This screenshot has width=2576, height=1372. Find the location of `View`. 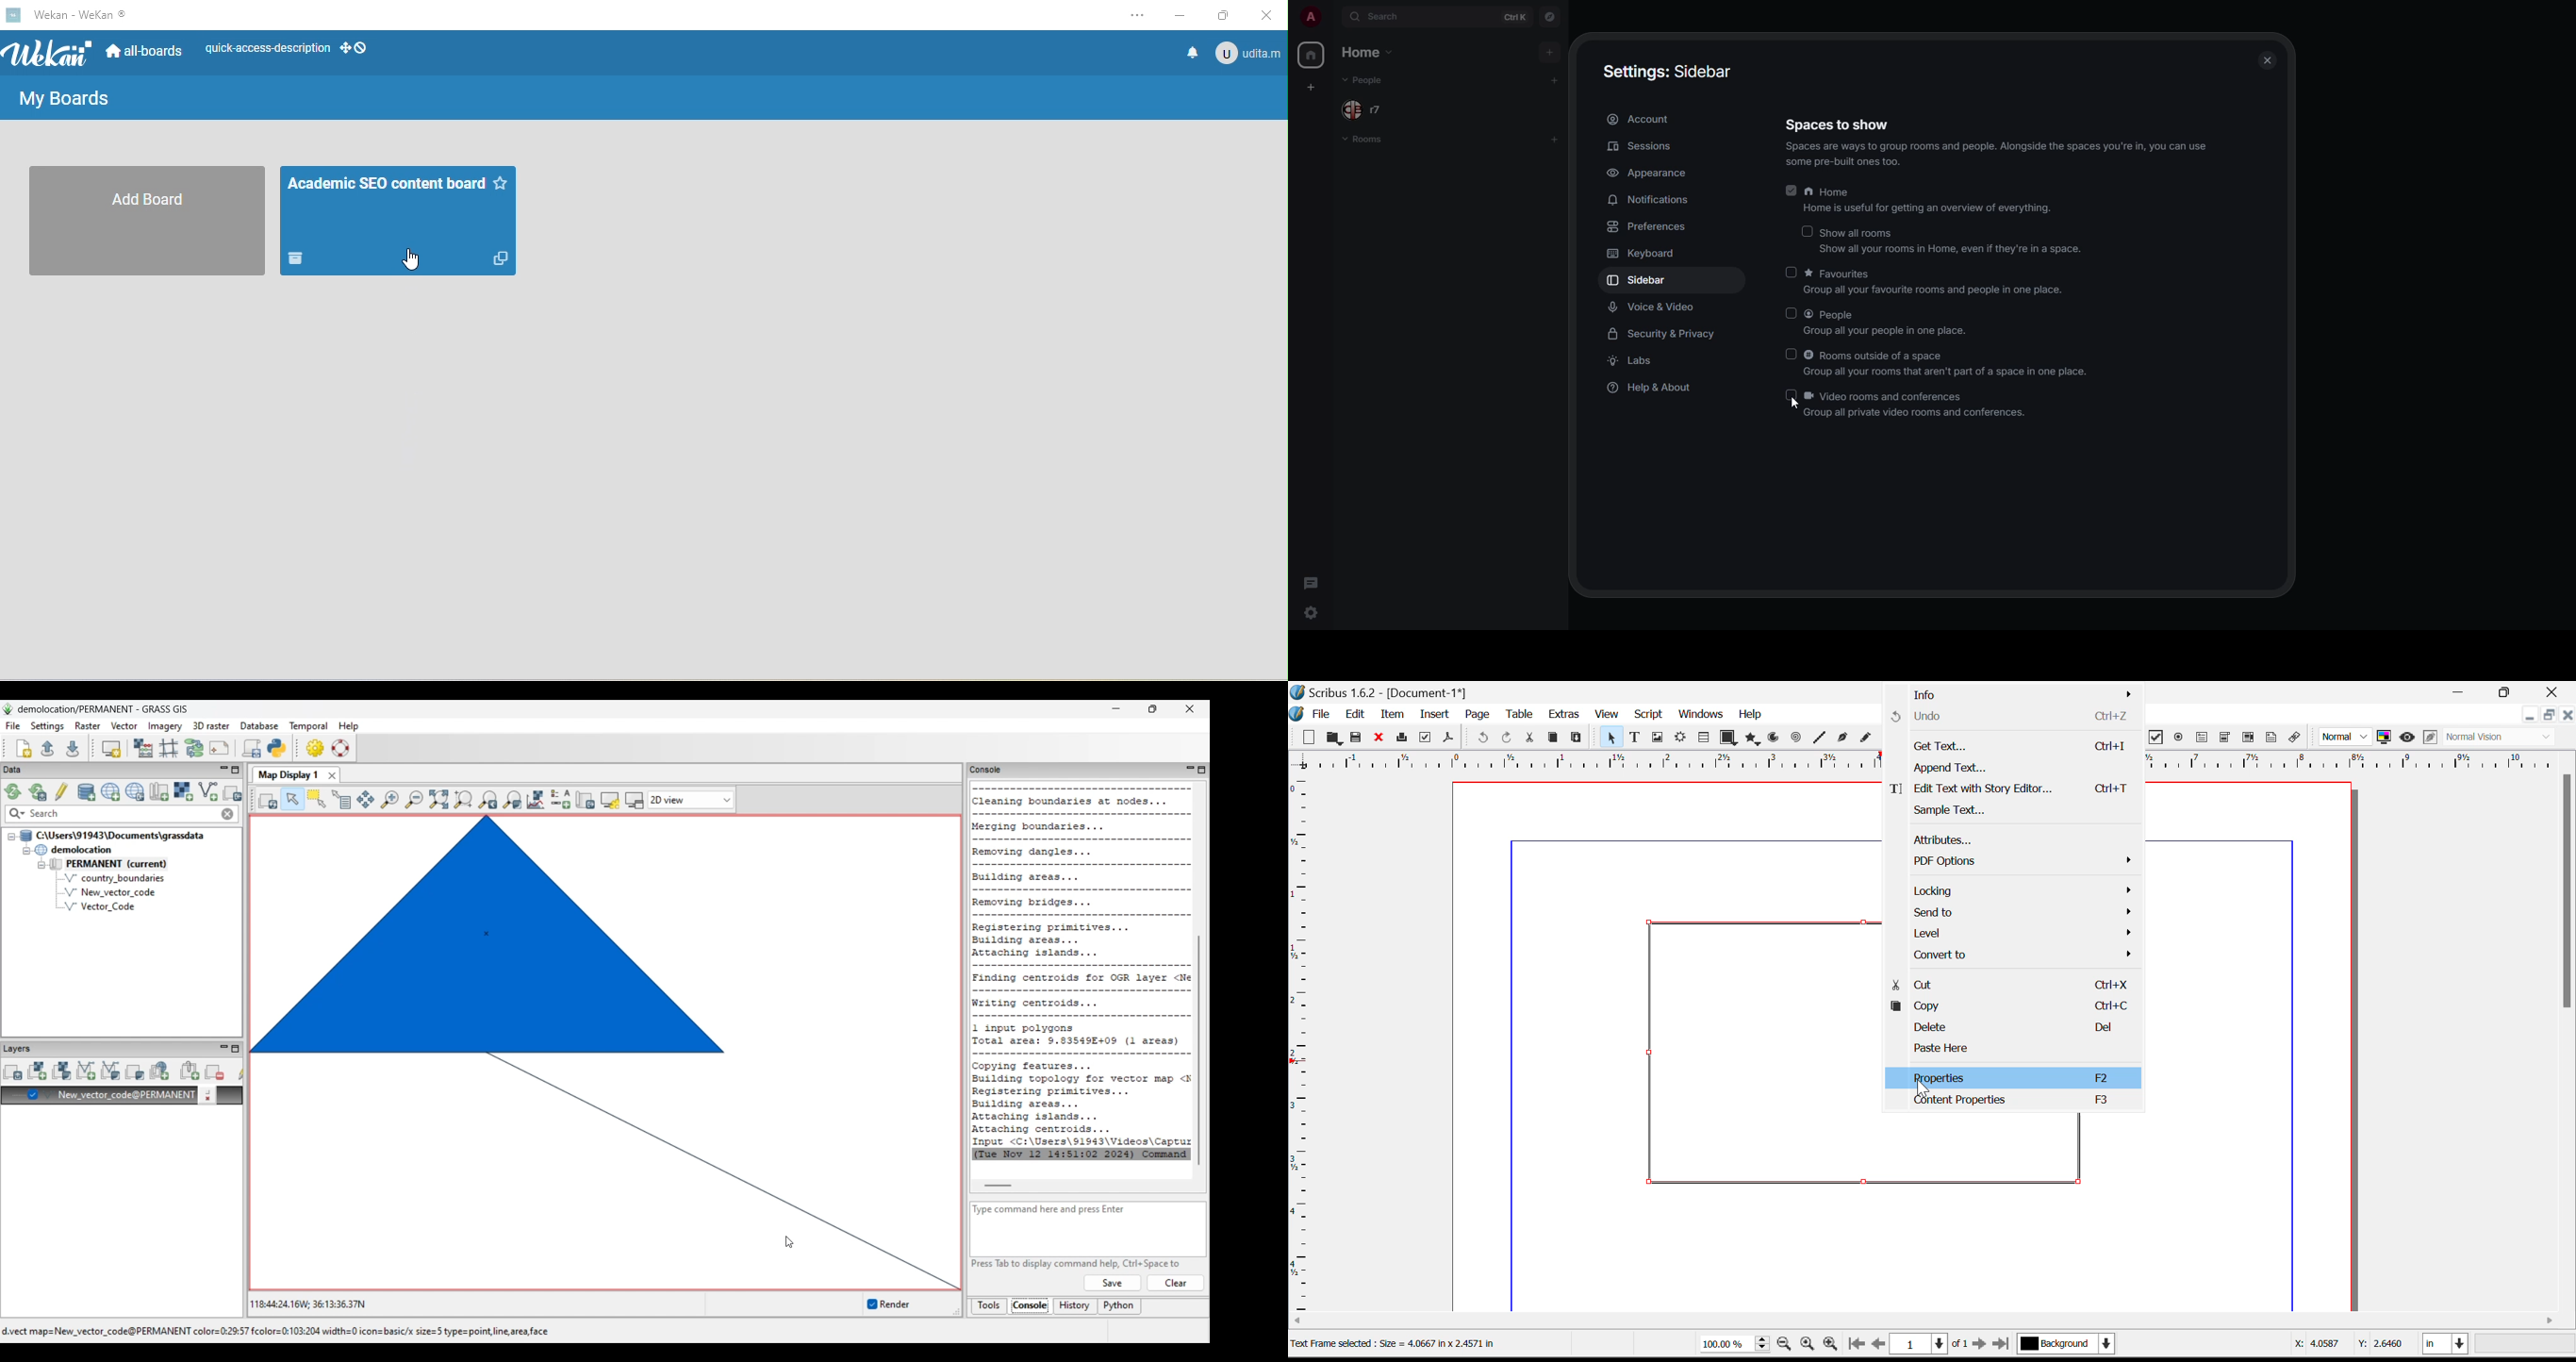

View is located at coordinates (1607, 715).